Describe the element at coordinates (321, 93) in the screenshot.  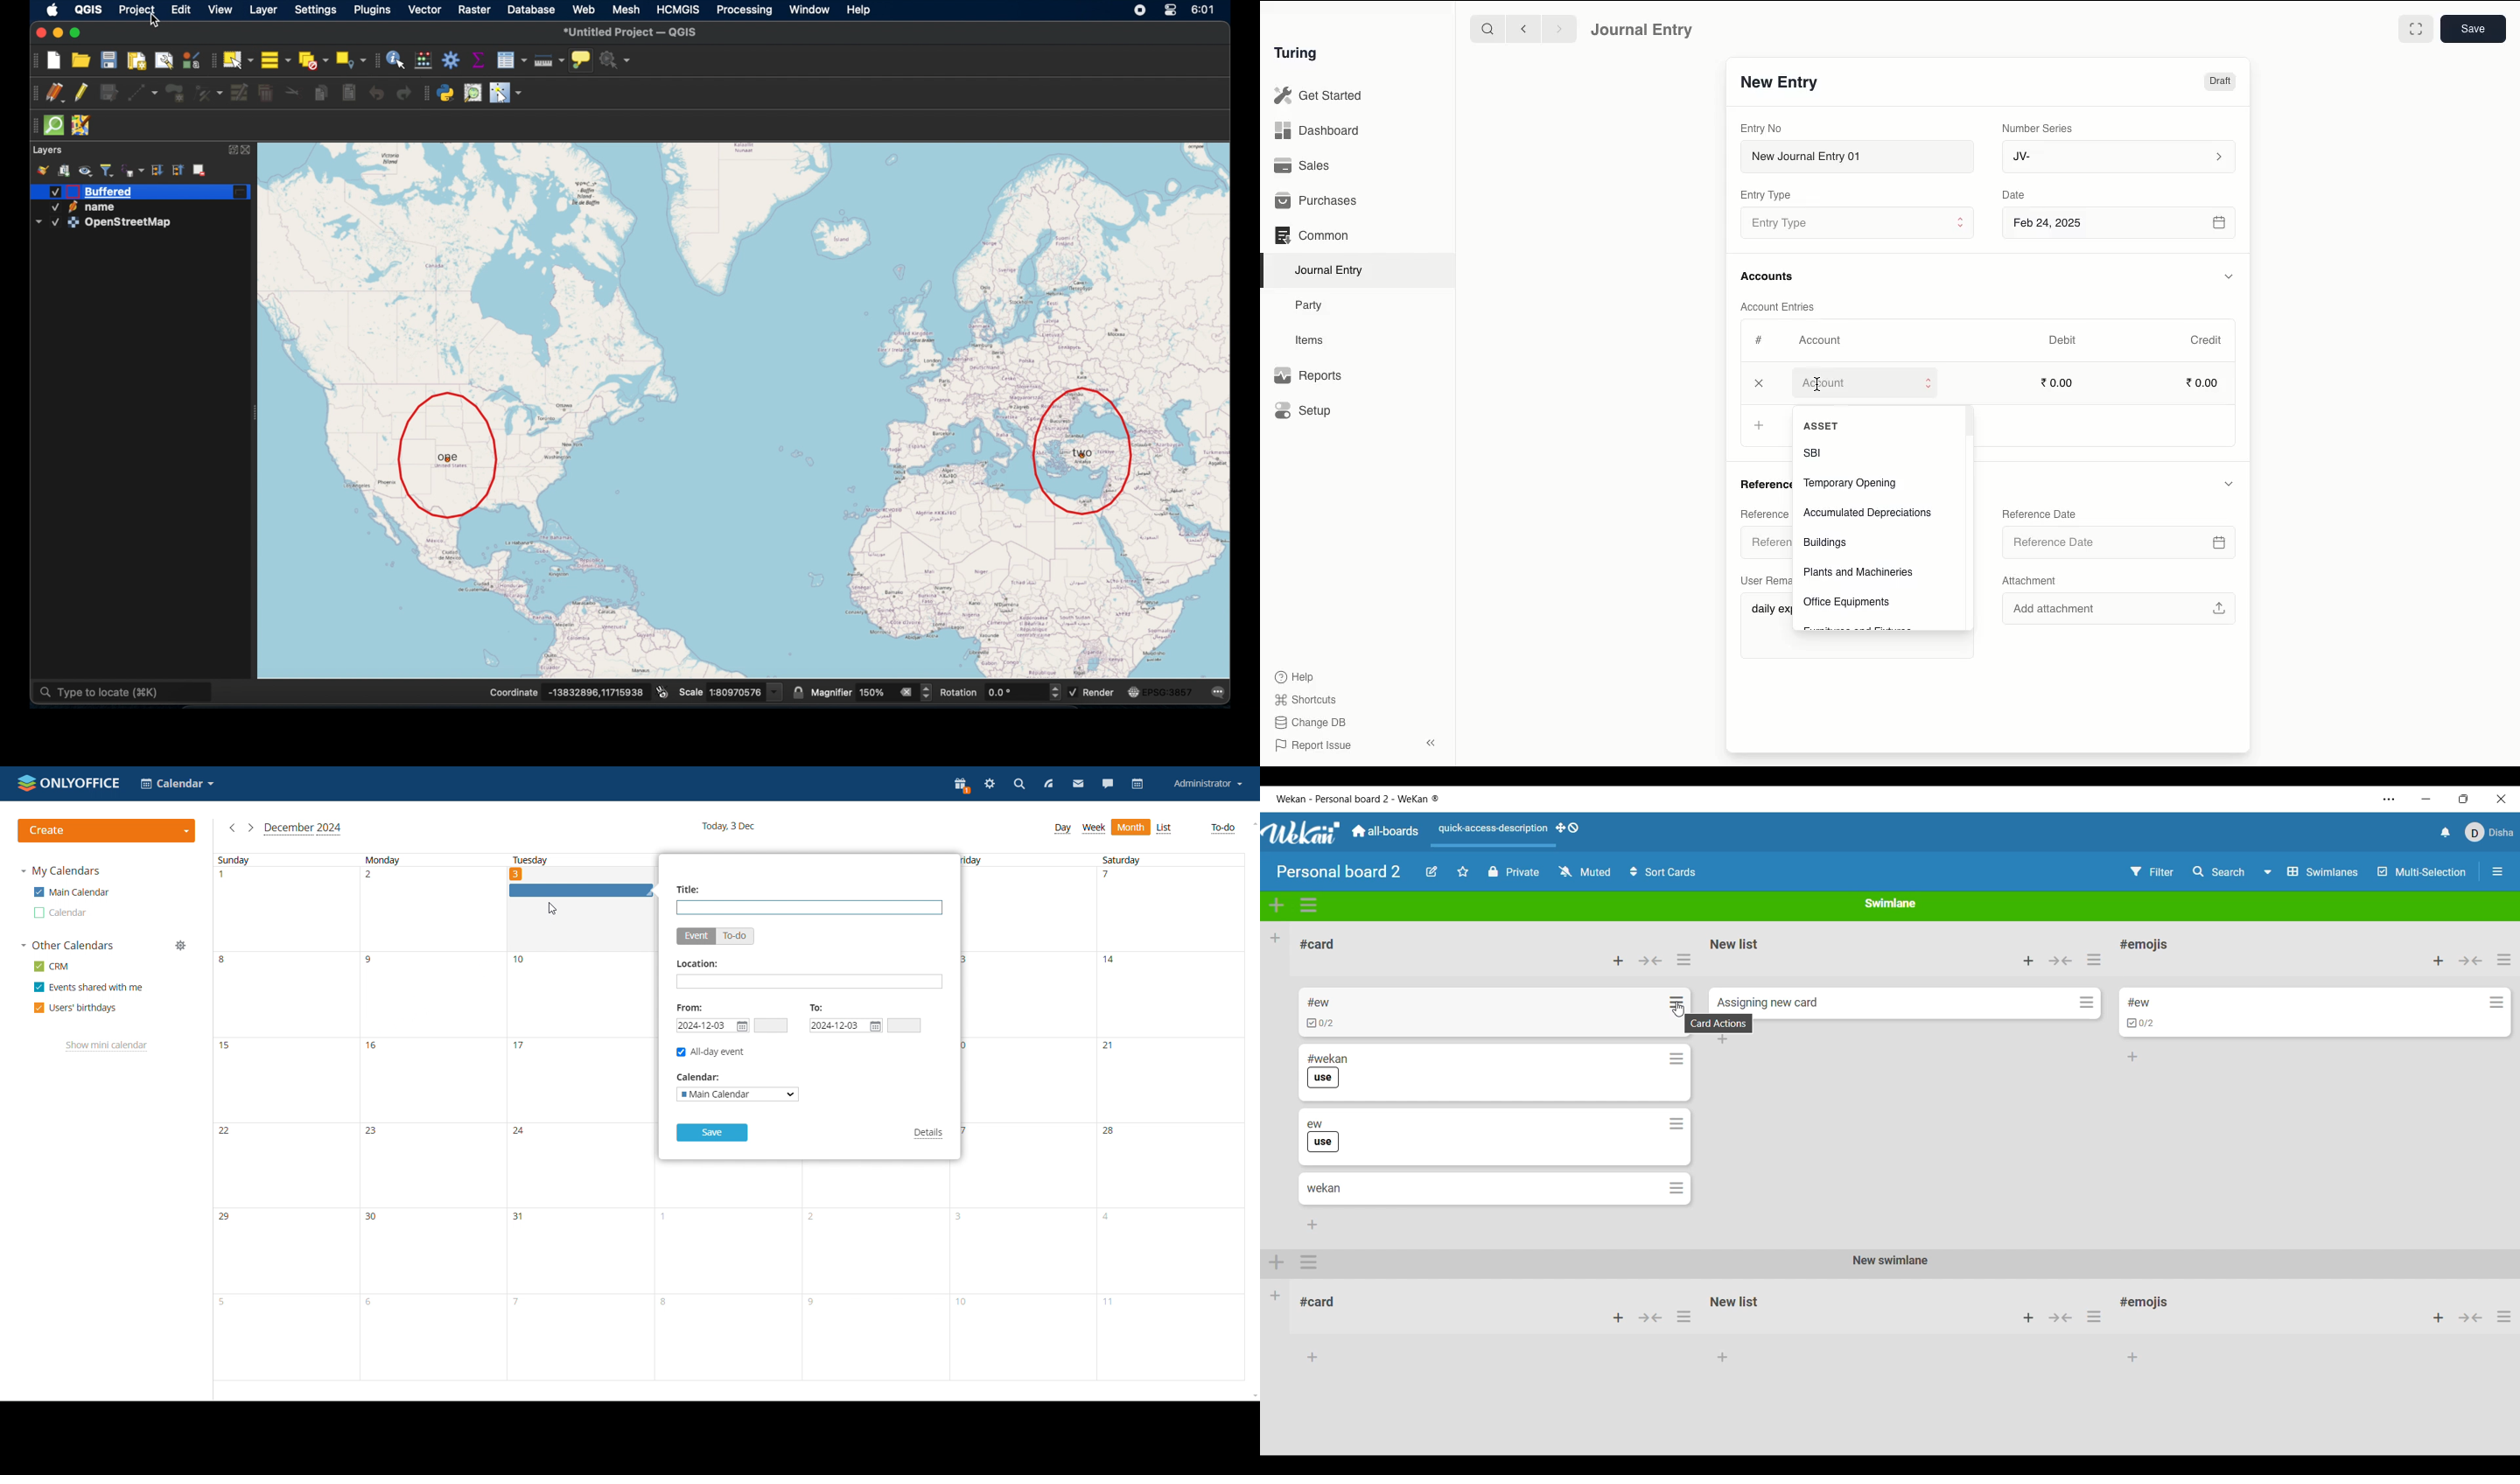
I see `copy features` at that location.